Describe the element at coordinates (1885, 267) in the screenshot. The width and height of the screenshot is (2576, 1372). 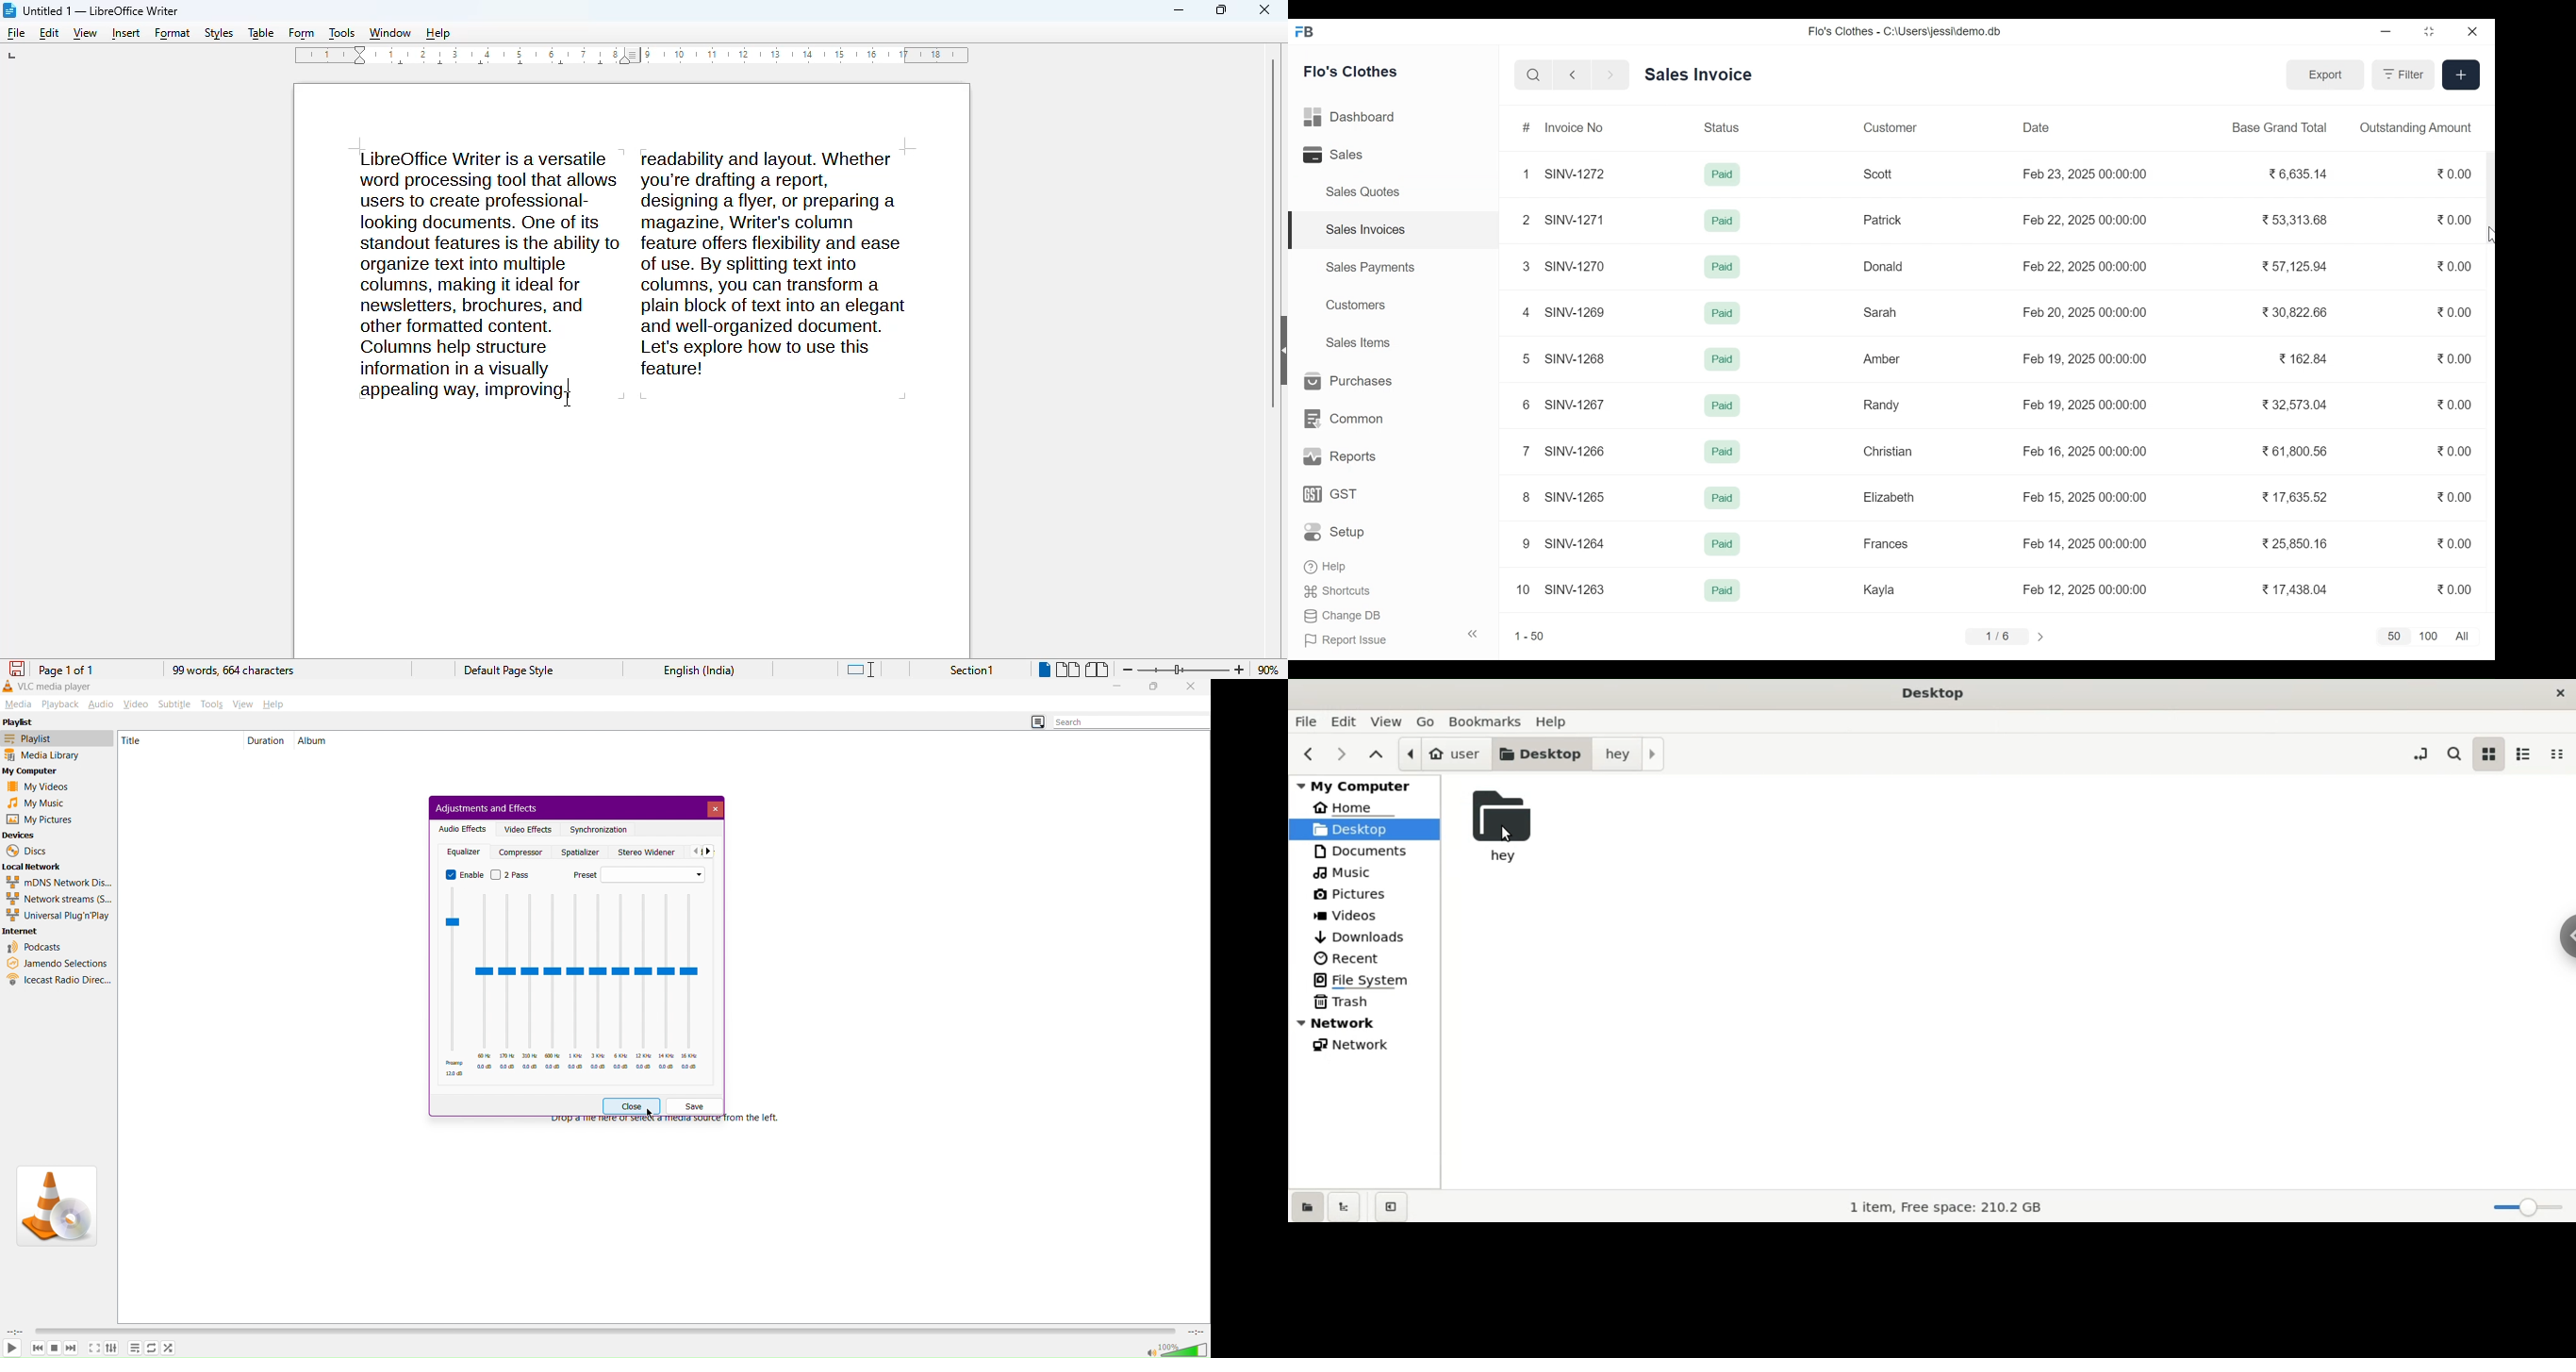
I see `Donald` at that location.